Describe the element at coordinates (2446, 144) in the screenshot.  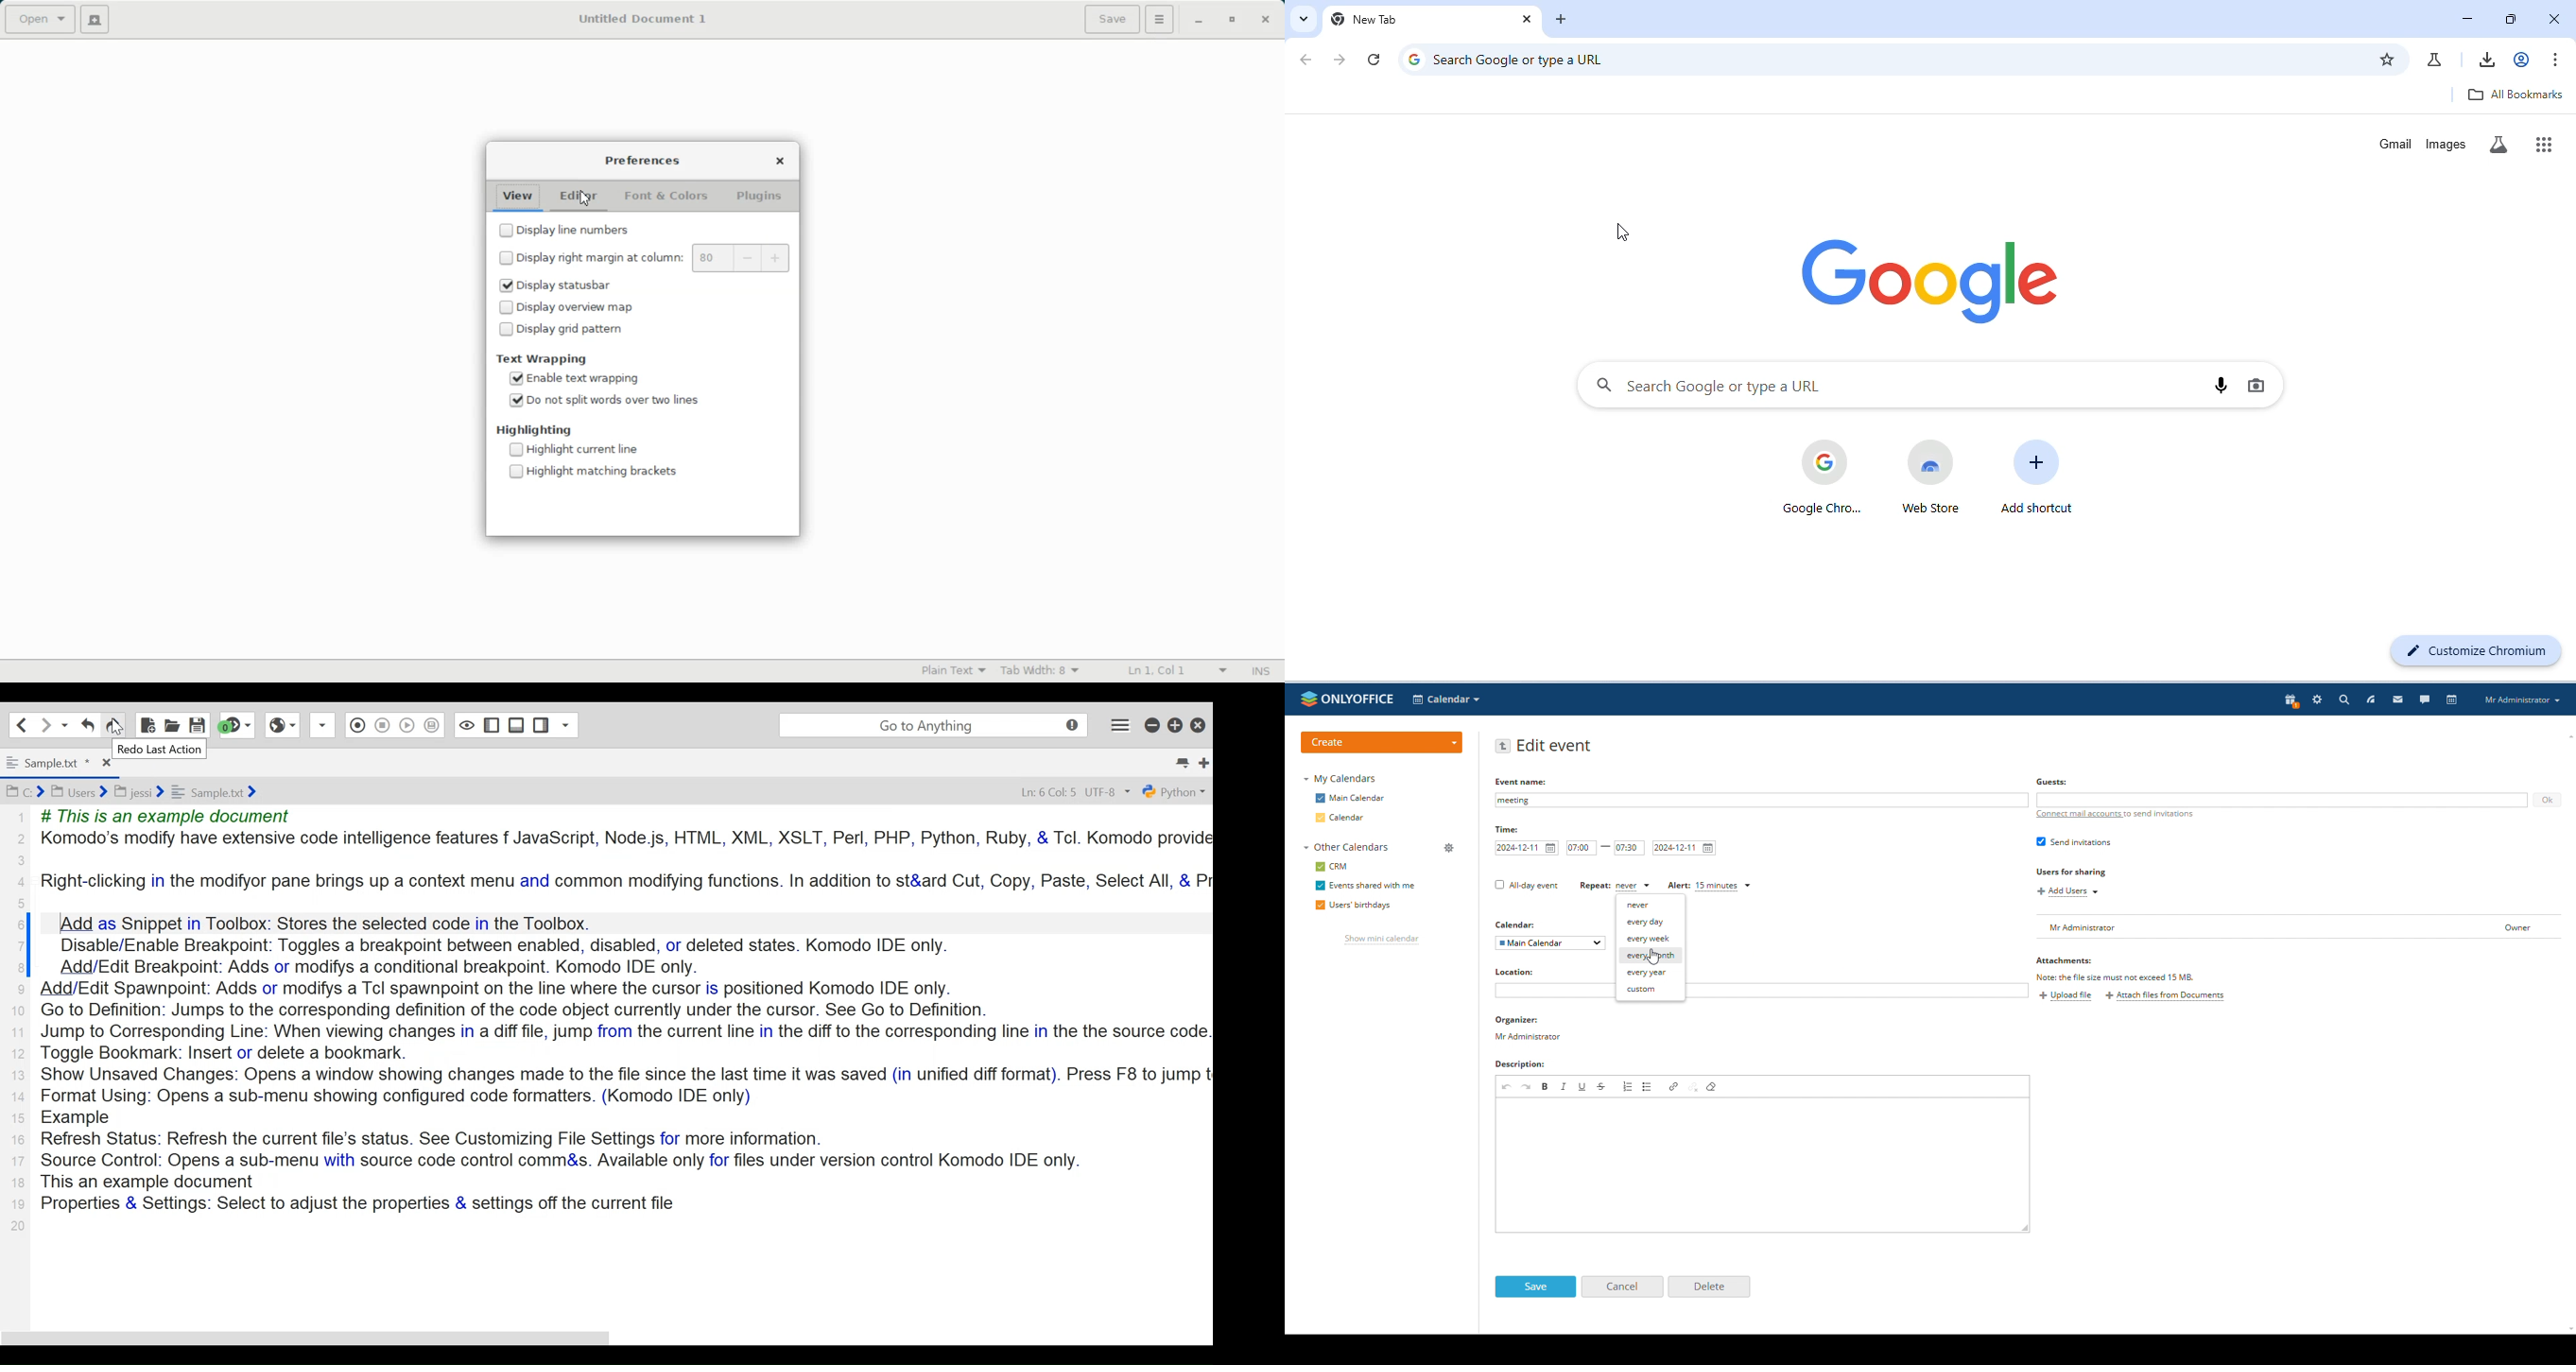
I see `images` at that location.